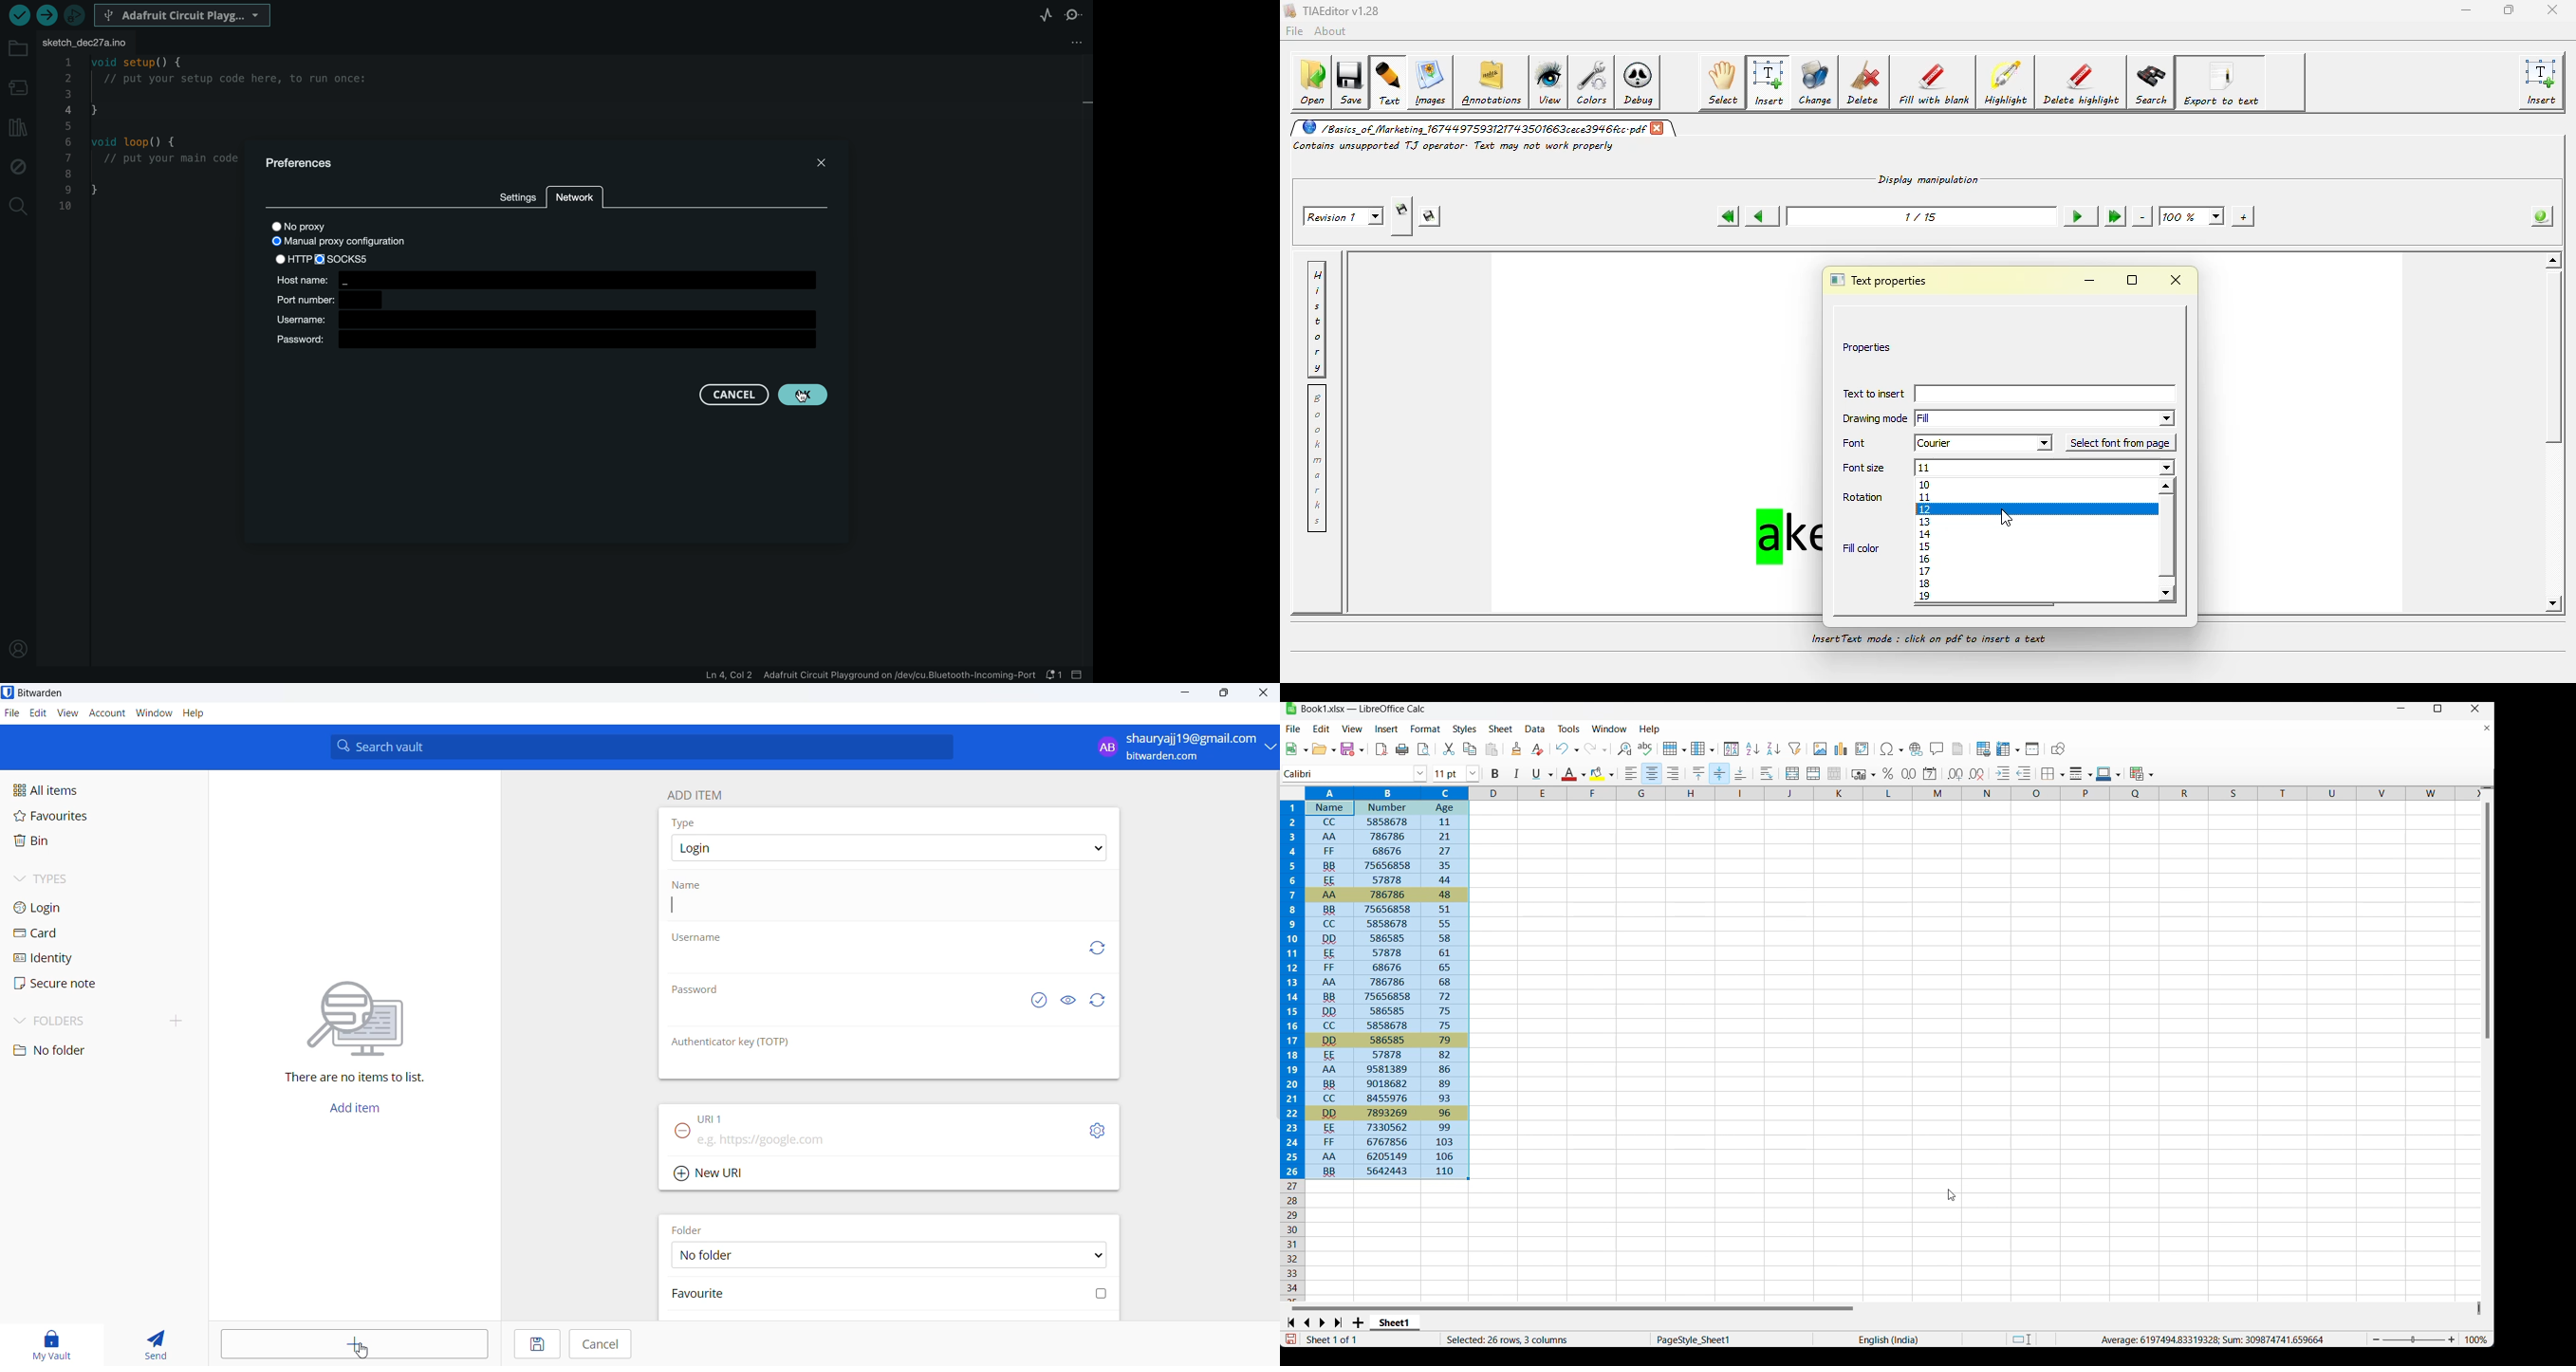  Describe the element at coordinates (38, 714) in the screenshot. I see `edit` at that location.